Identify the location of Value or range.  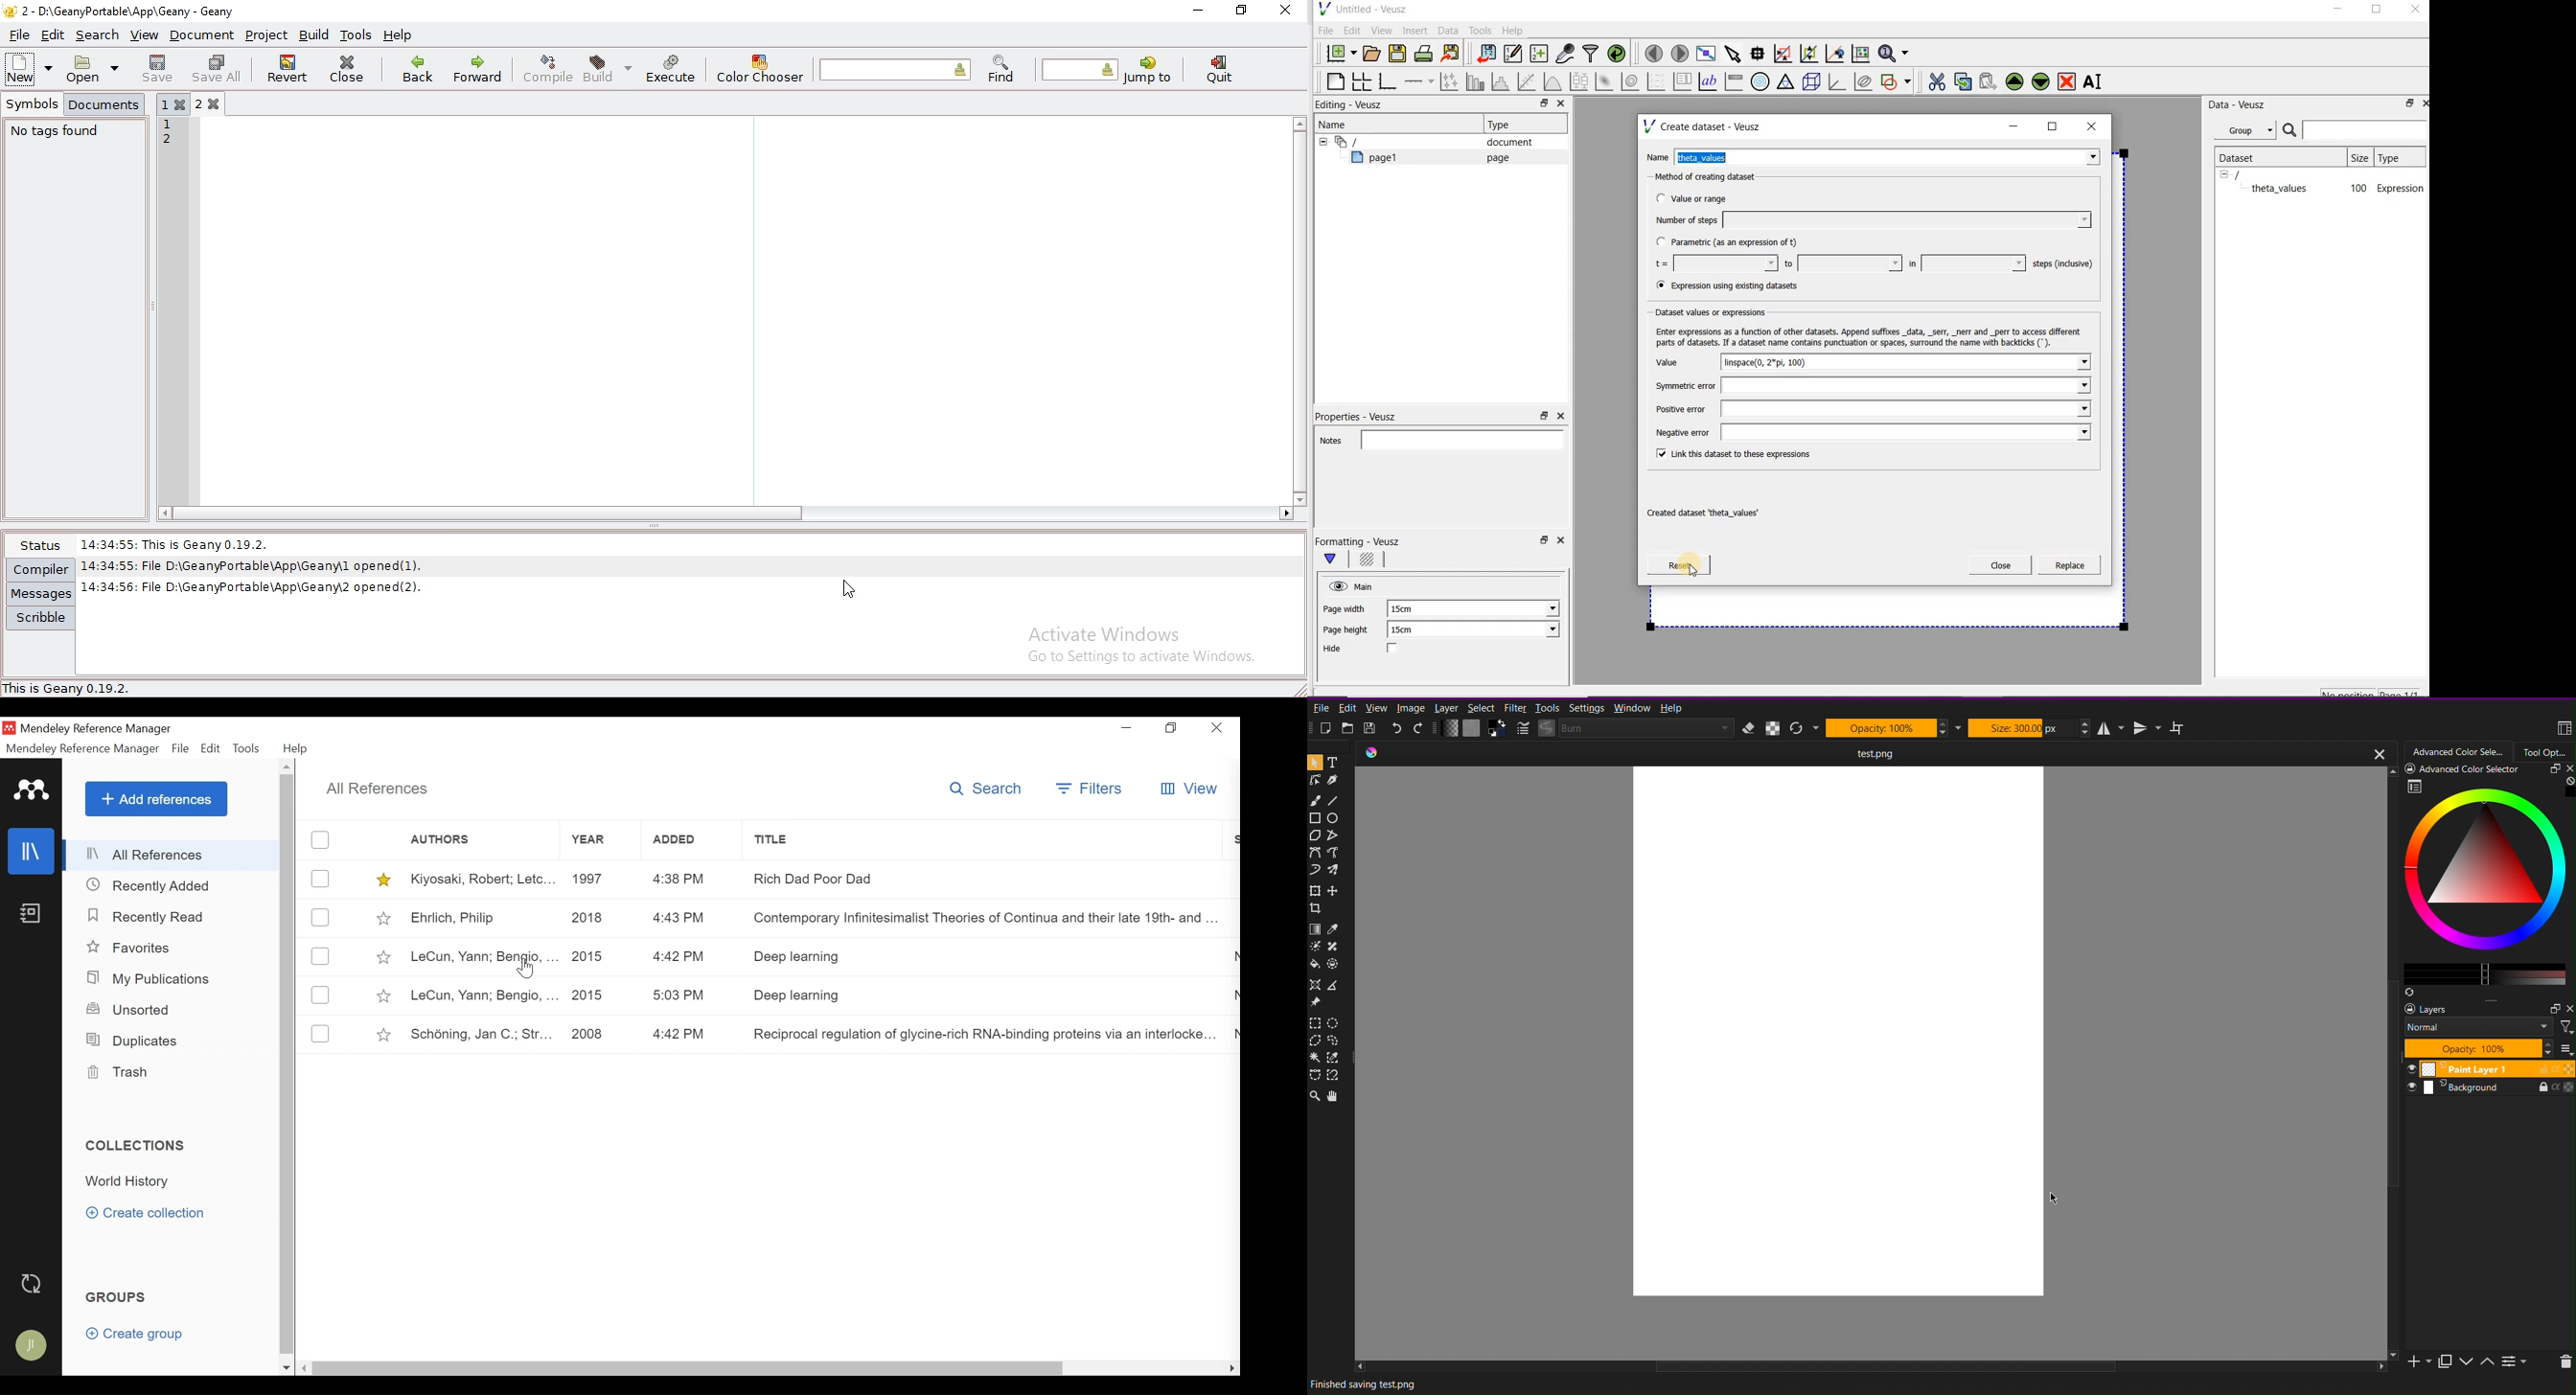
(1703, 196).